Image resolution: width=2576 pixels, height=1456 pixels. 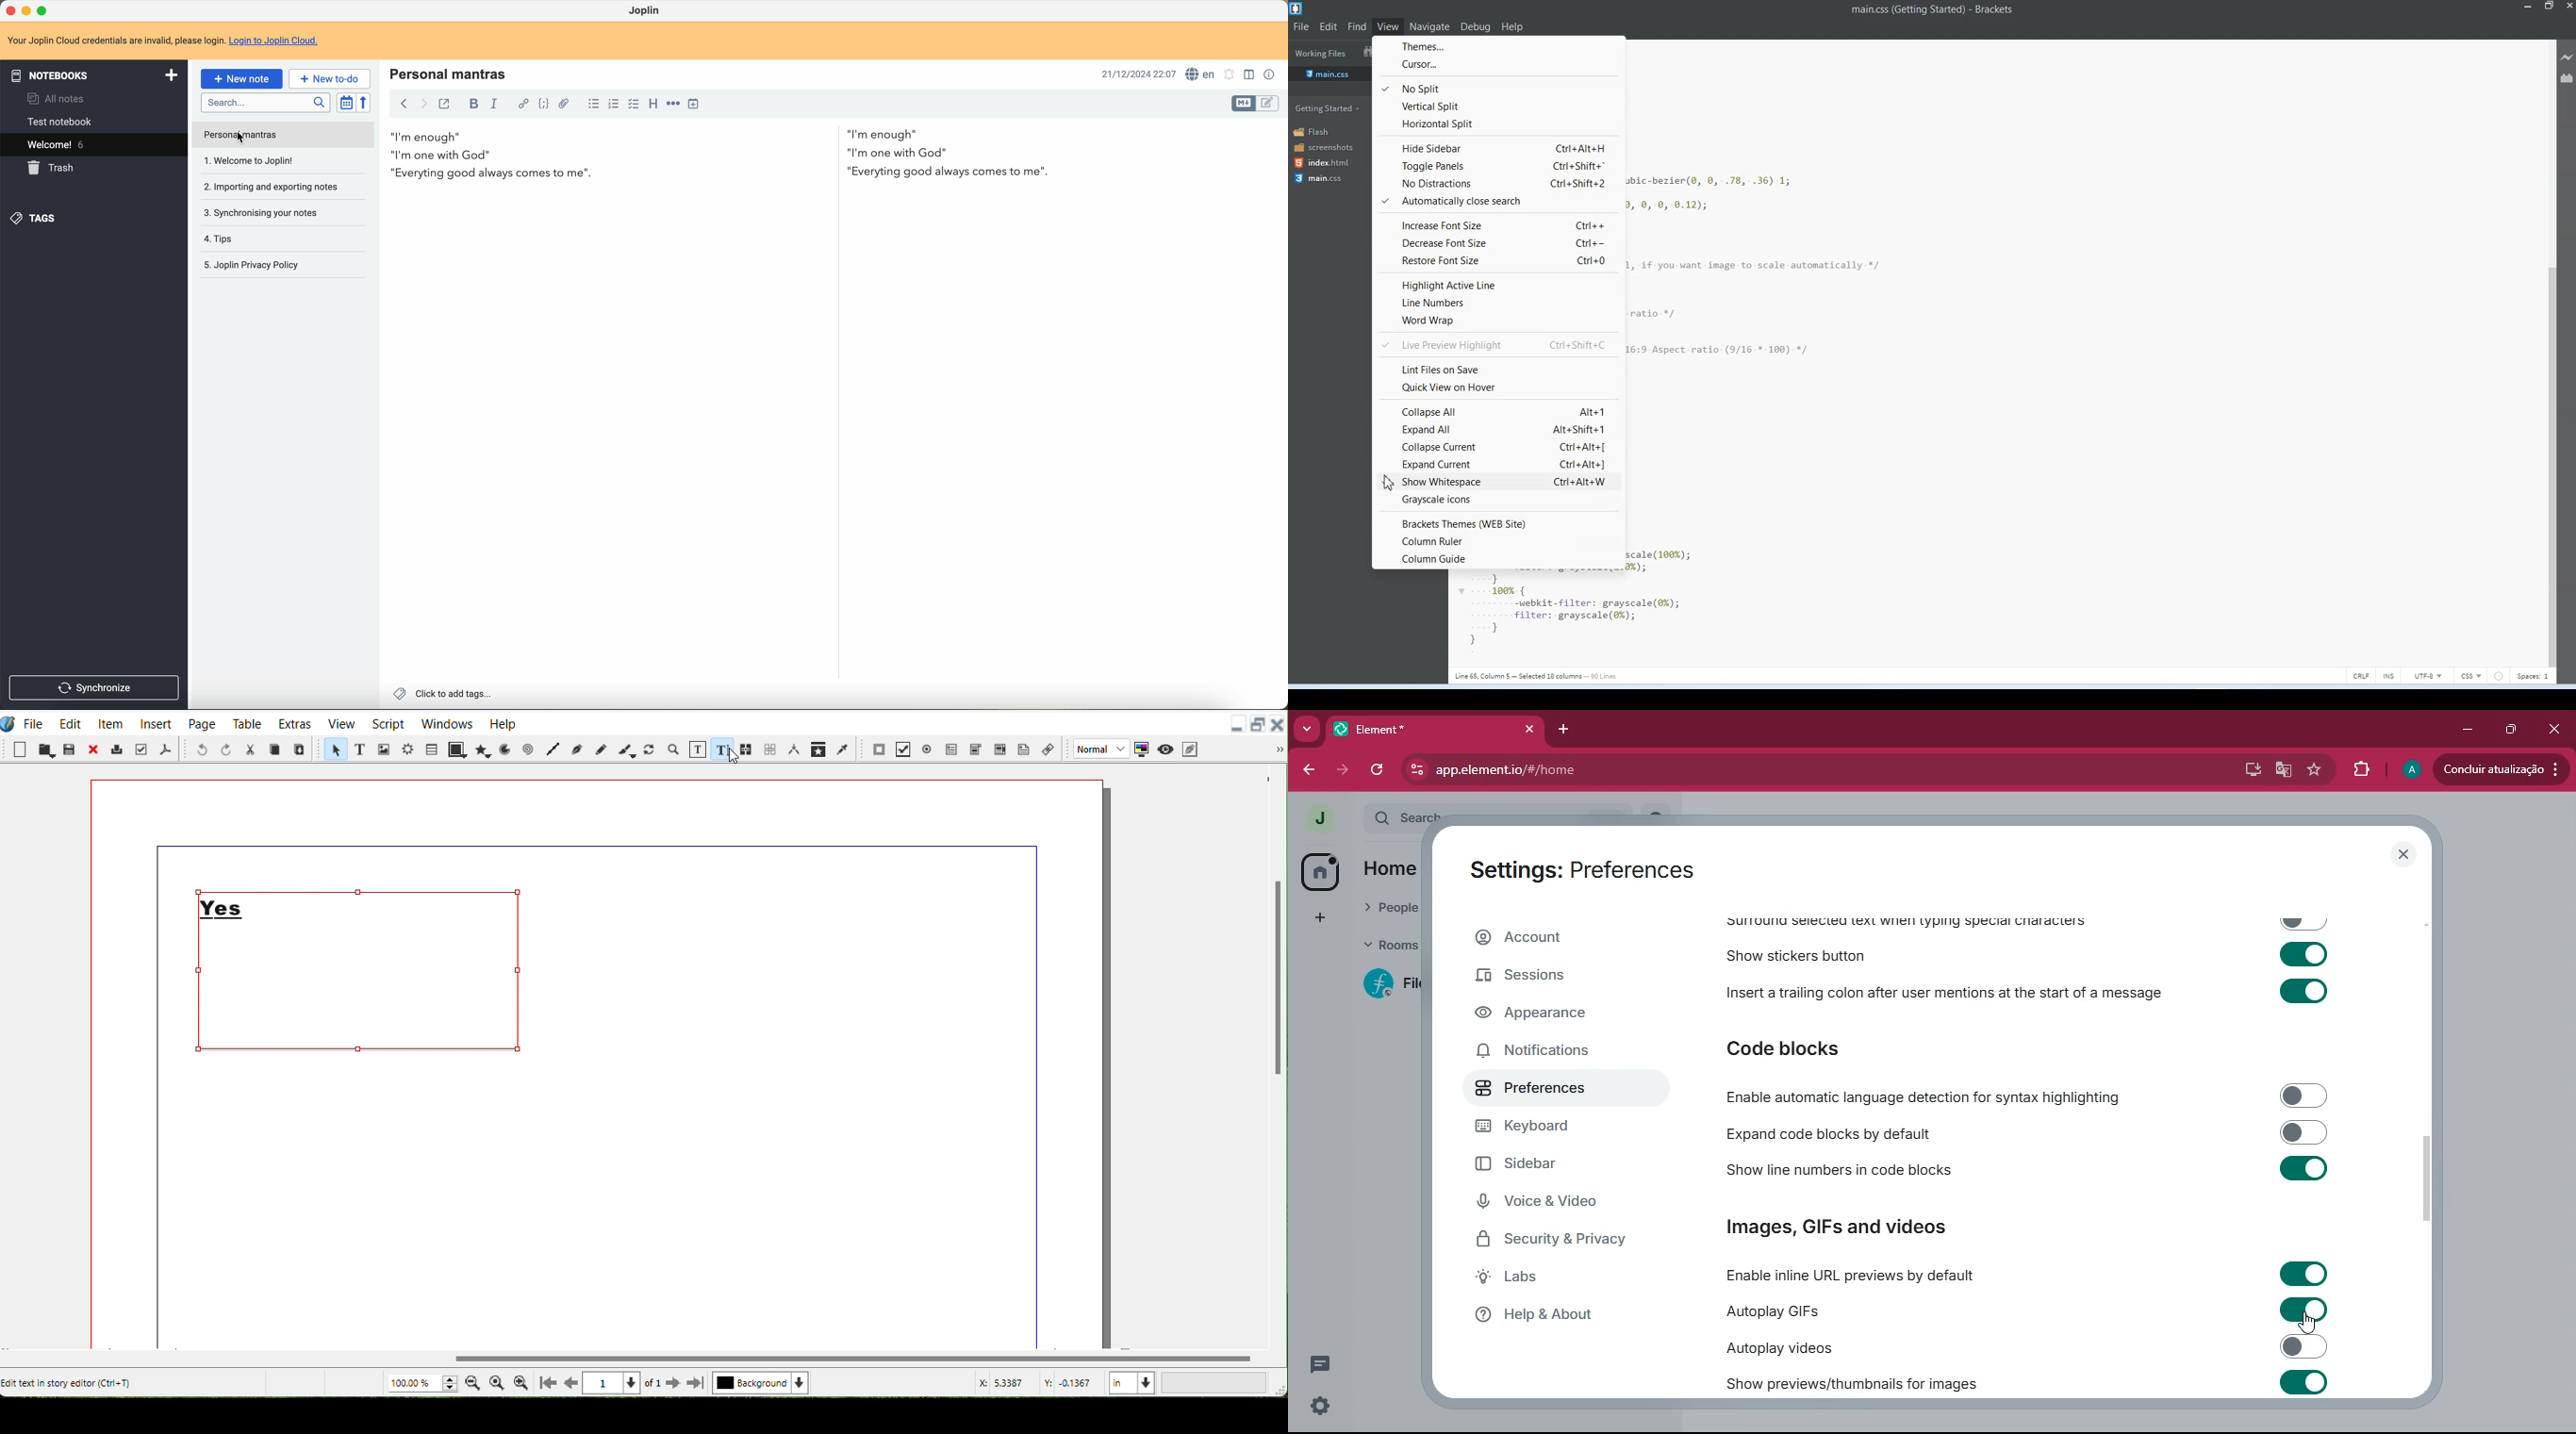 I want to click on toggle editor layout, so click(x=1243, y=104).